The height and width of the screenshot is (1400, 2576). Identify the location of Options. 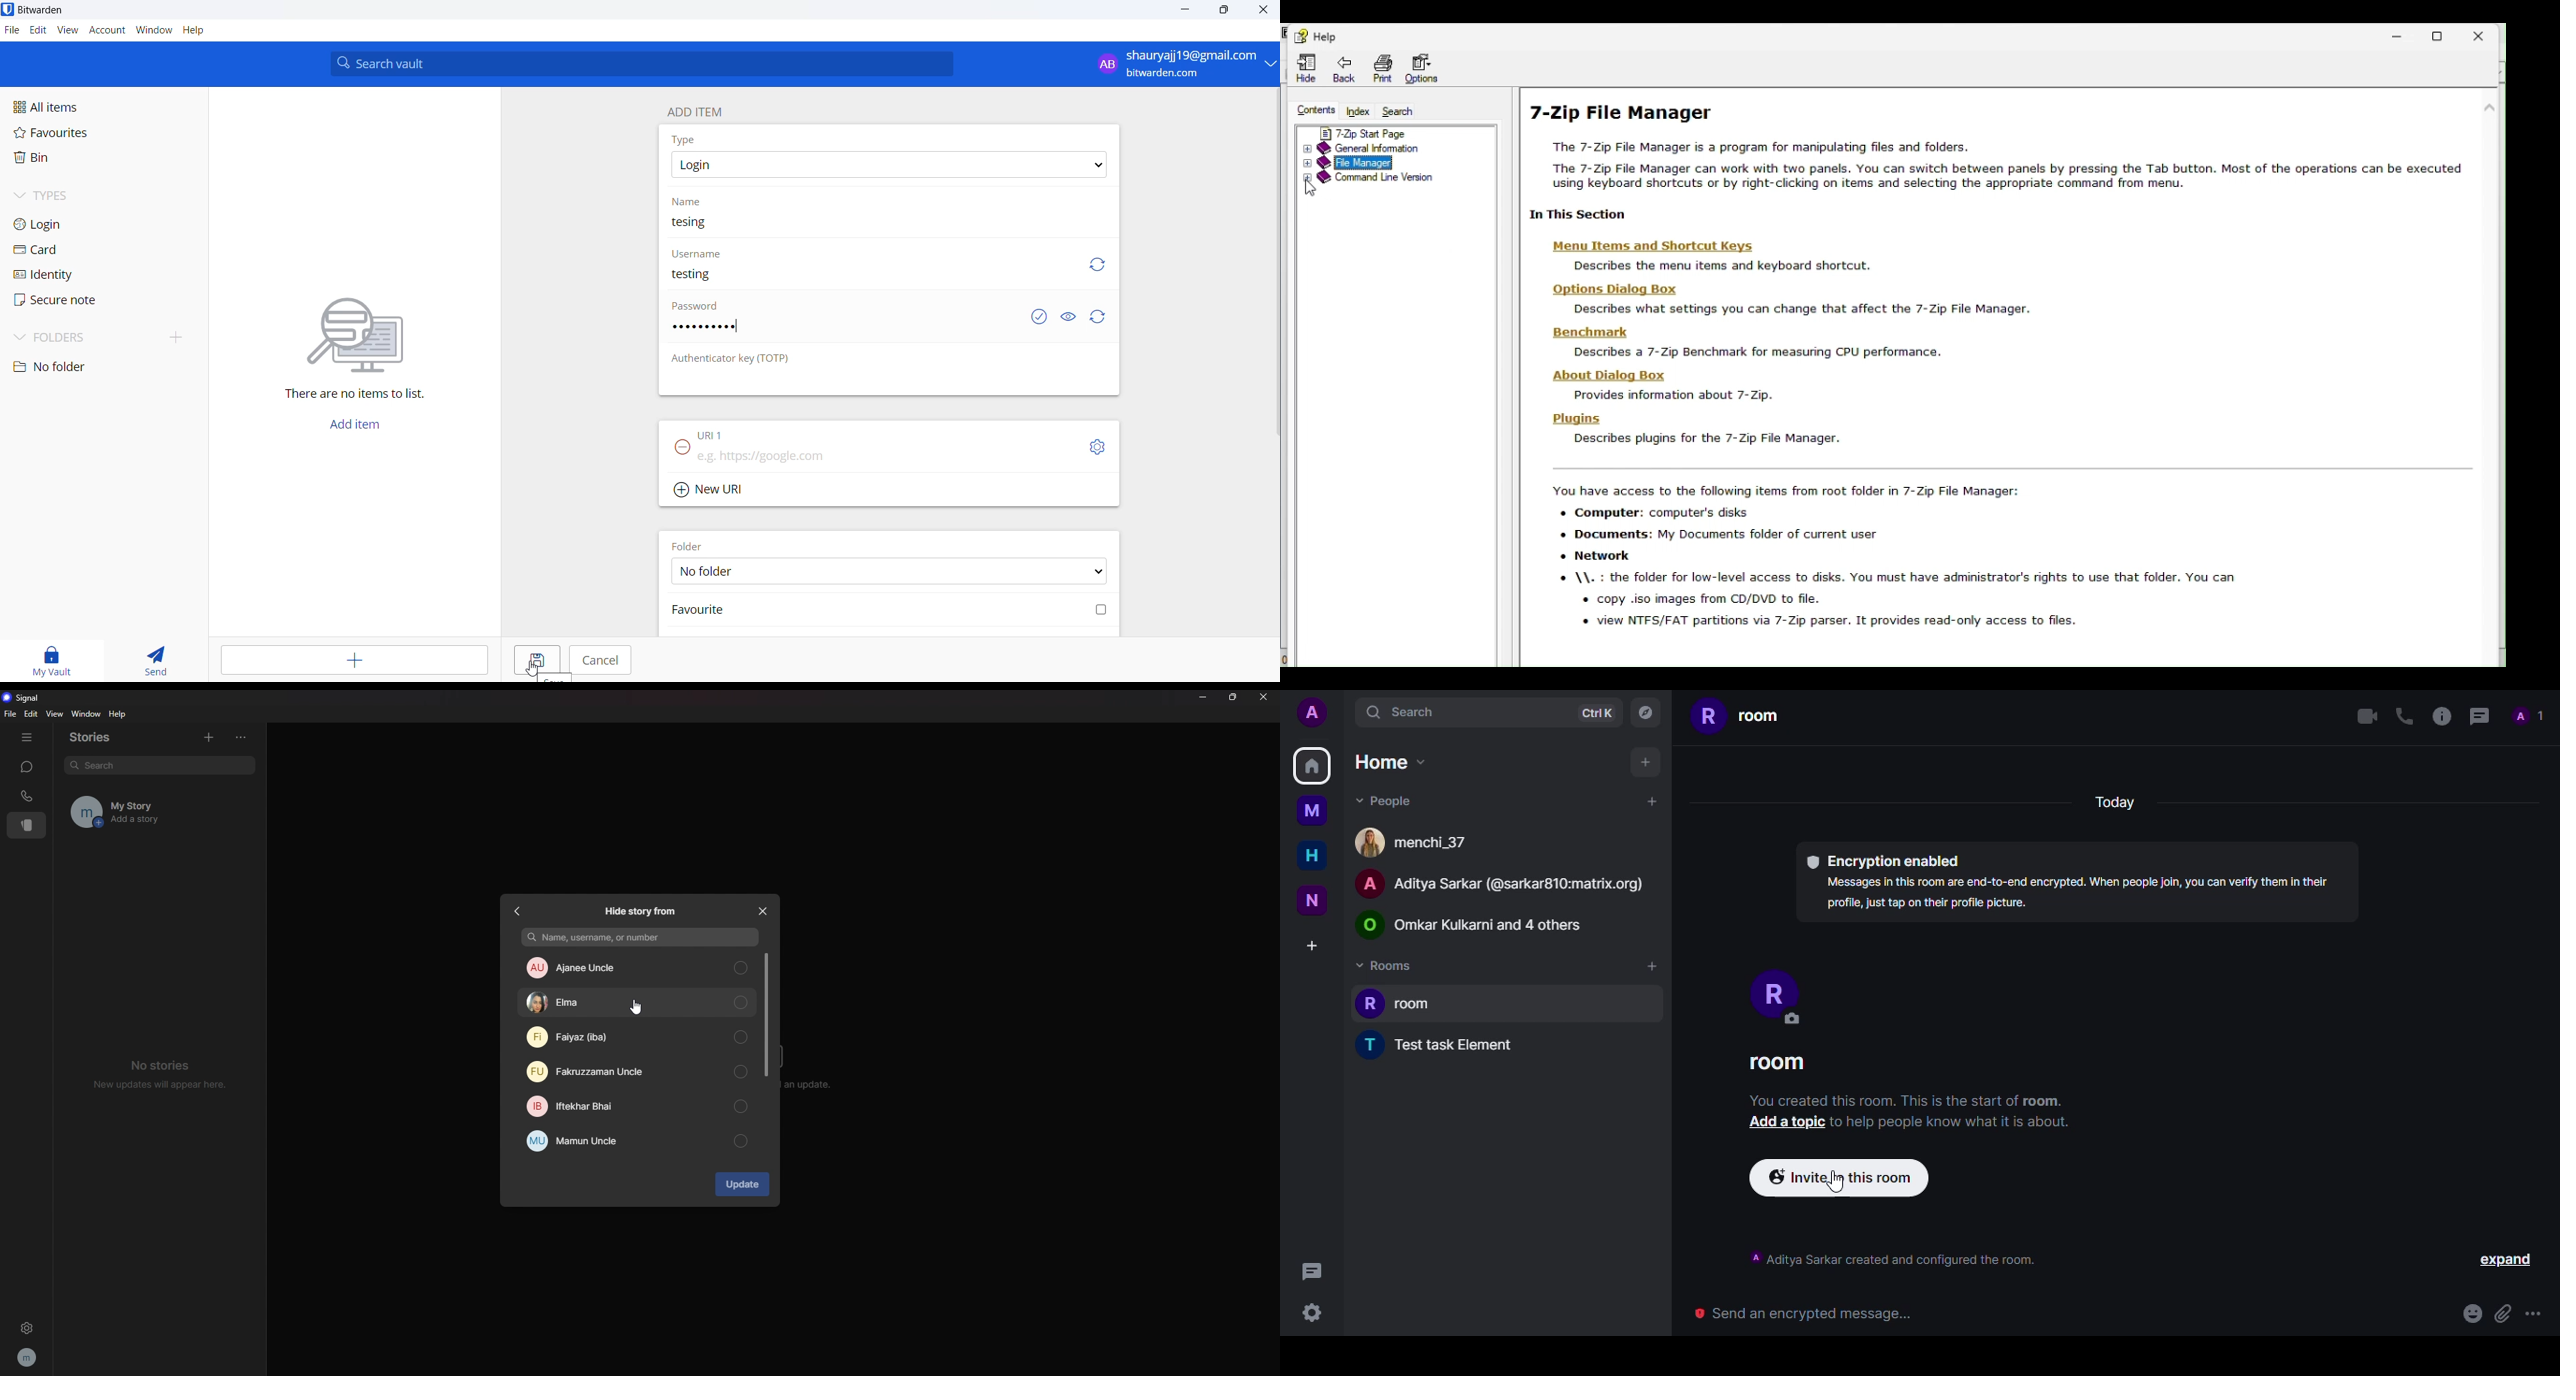
(1426, 67).